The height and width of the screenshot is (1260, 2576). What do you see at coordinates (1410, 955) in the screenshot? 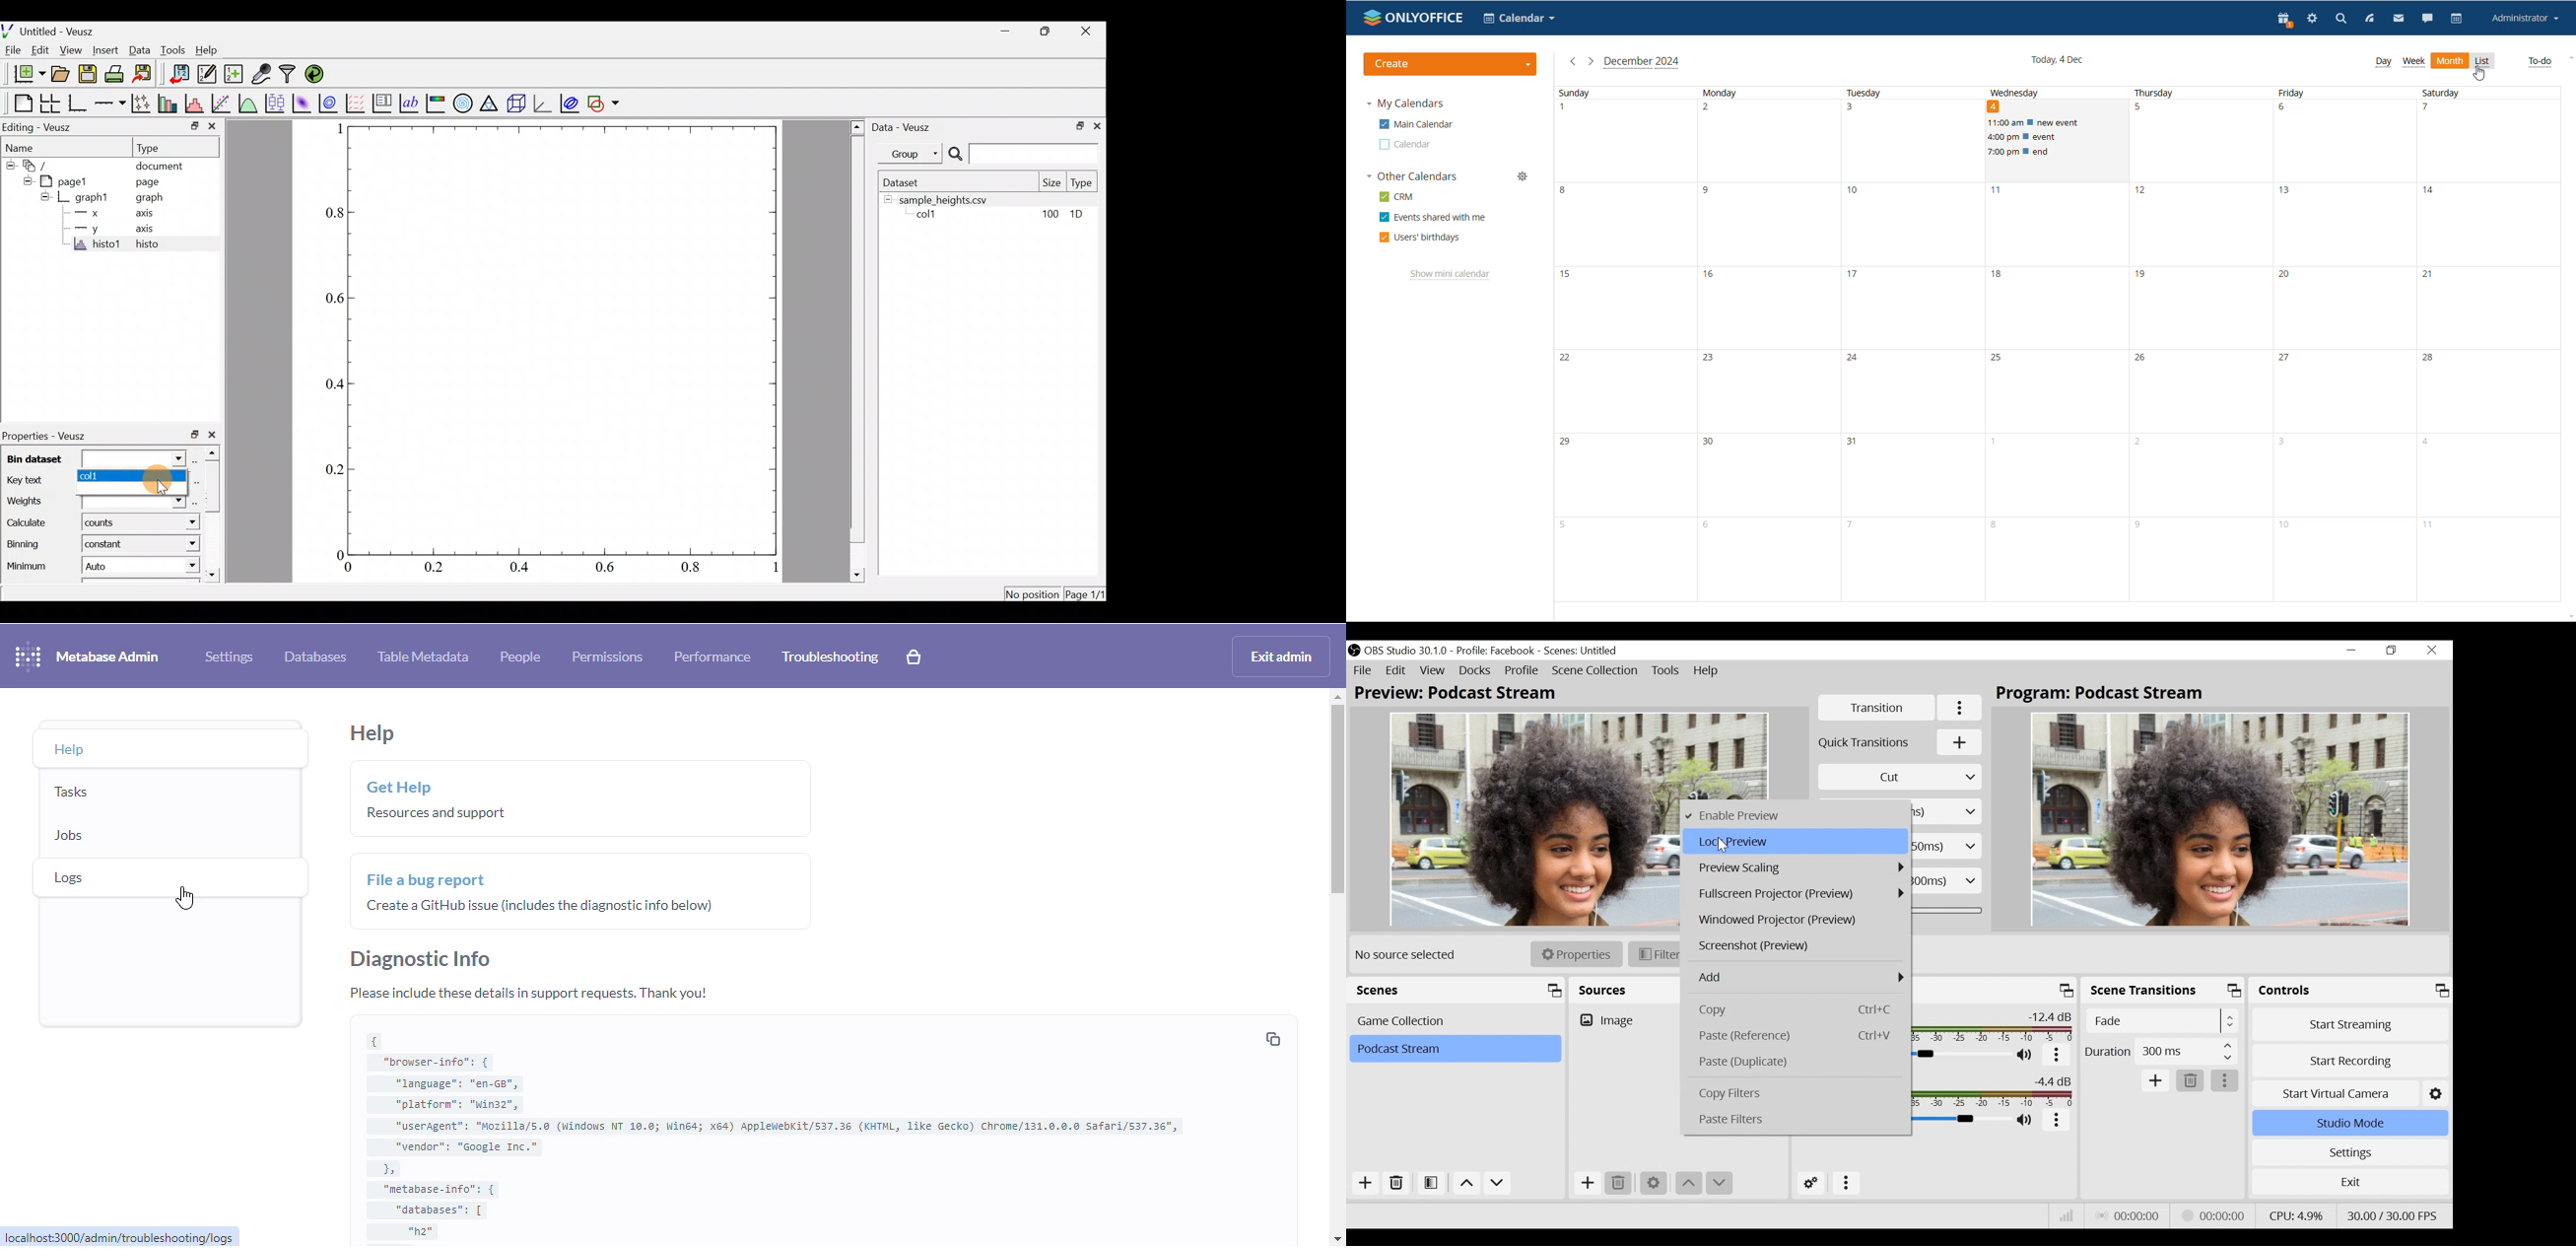
I see `No source selected` at bounding box center [1410, 955].